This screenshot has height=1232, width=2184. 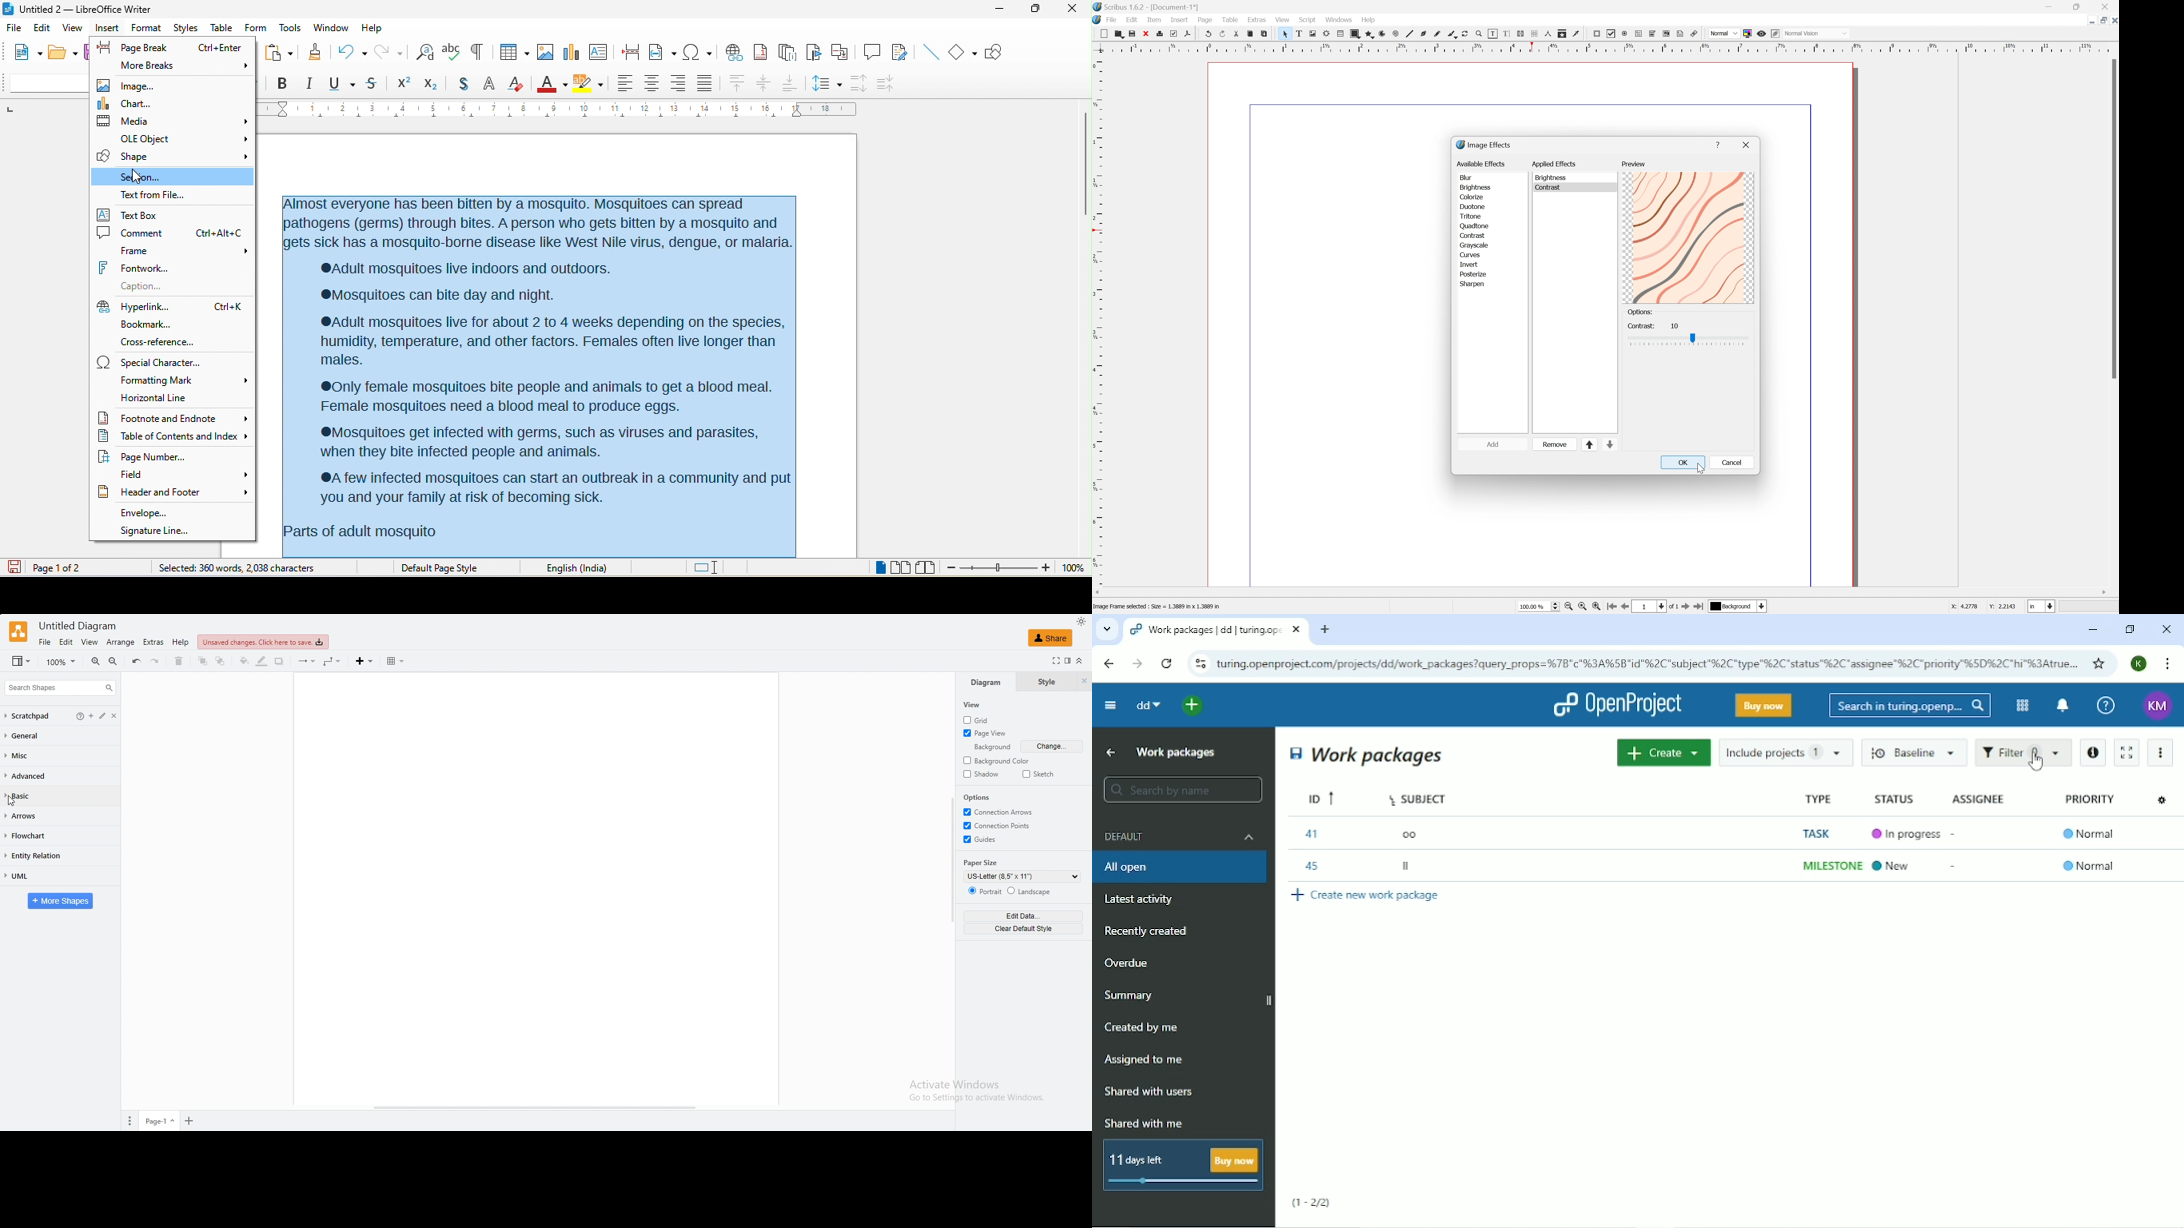 I want to click on guides, so click(x=981, y=839).